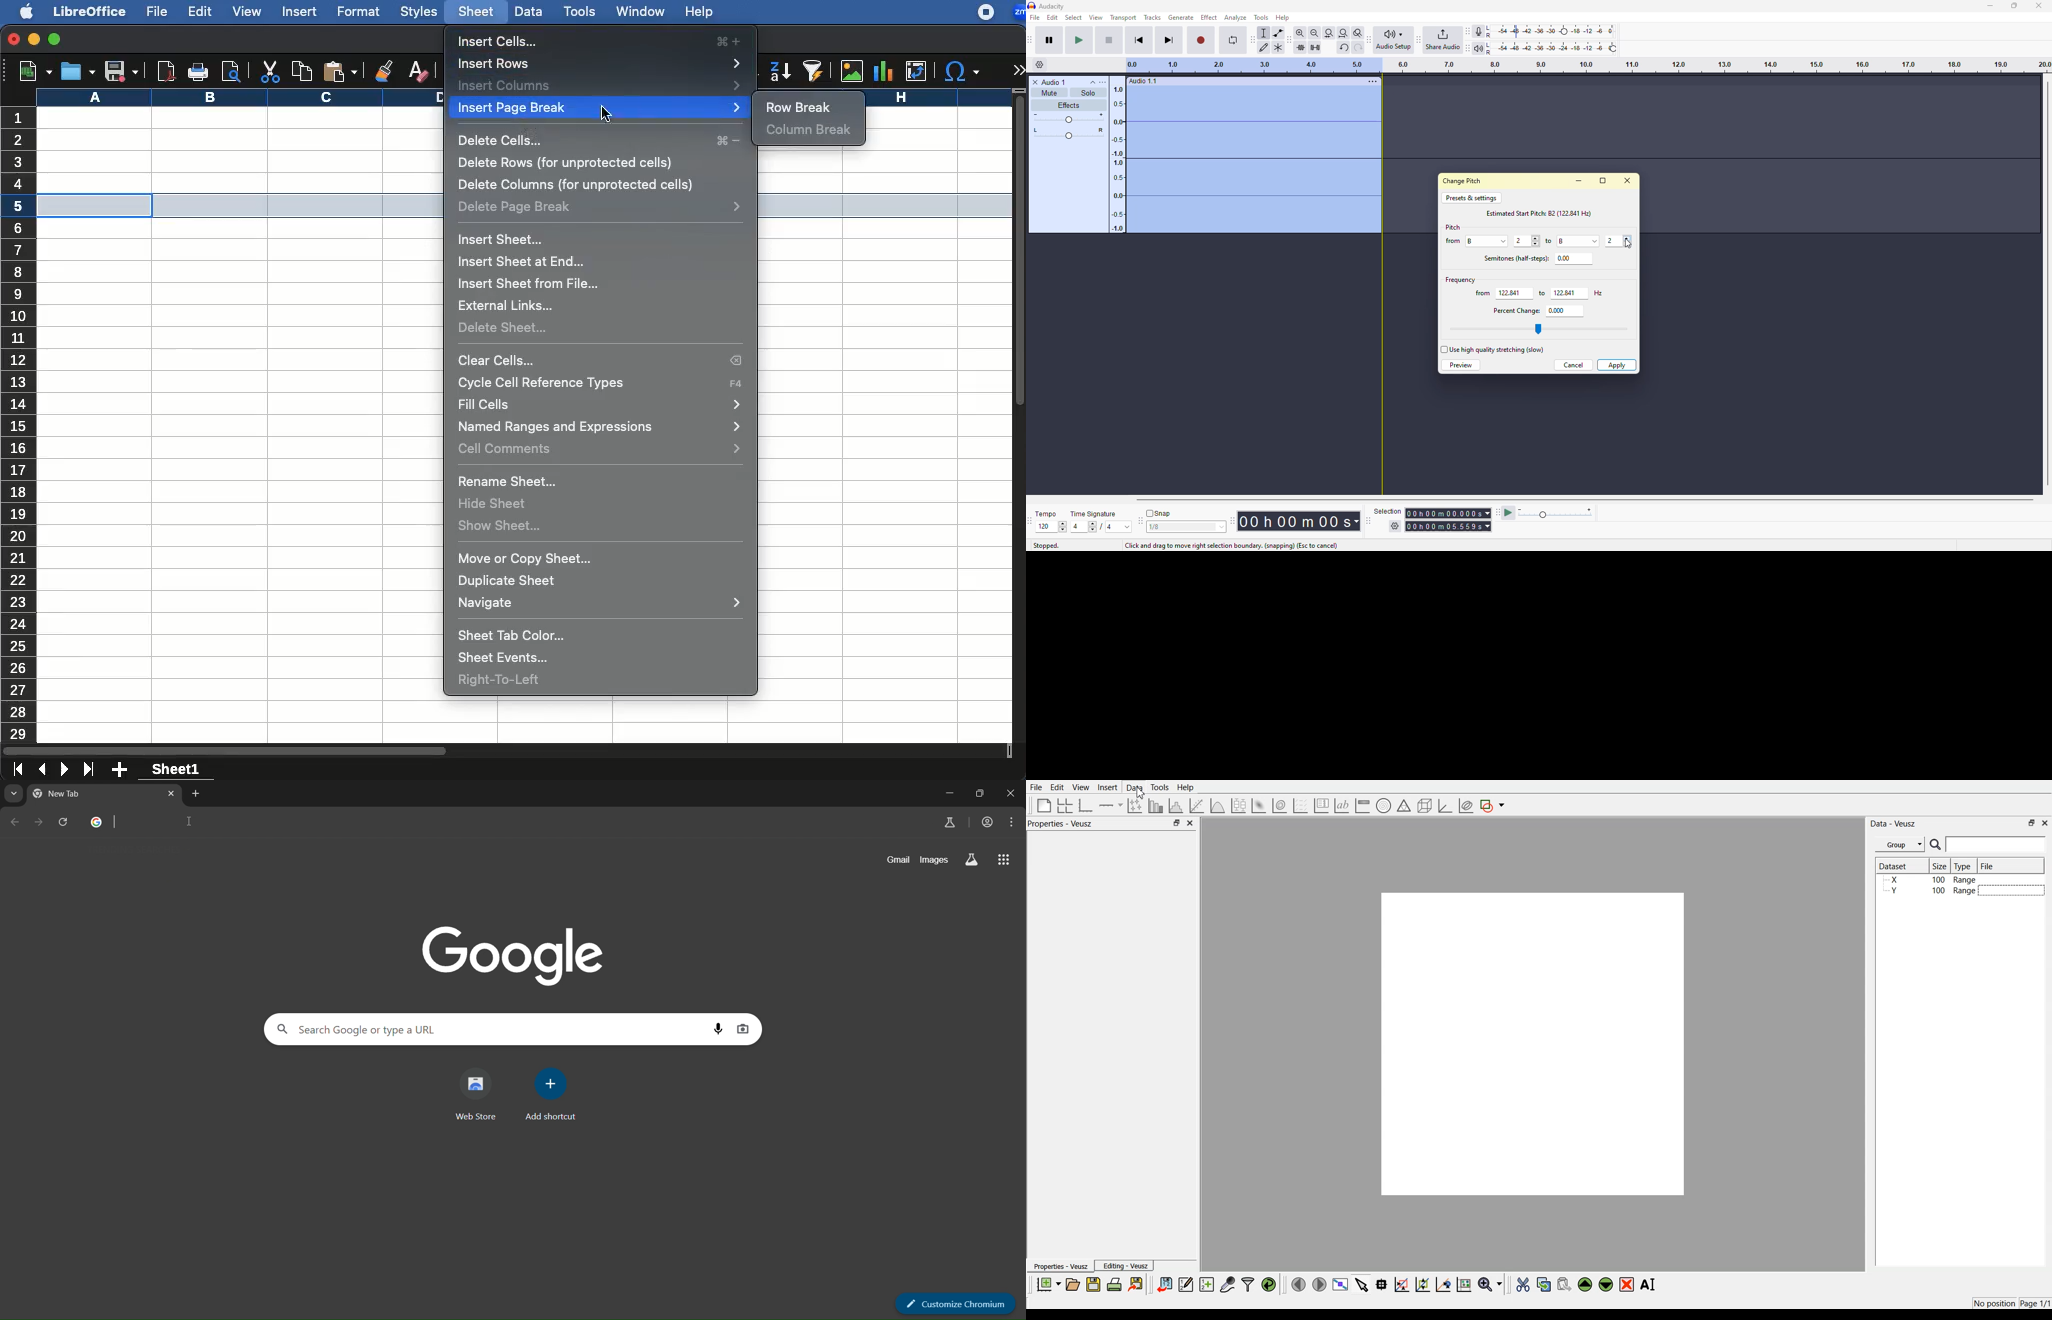  What do you see at coordinates (1394, 40) in the screenshot?
I see `audio setup` at bounding box center [1394, 40].